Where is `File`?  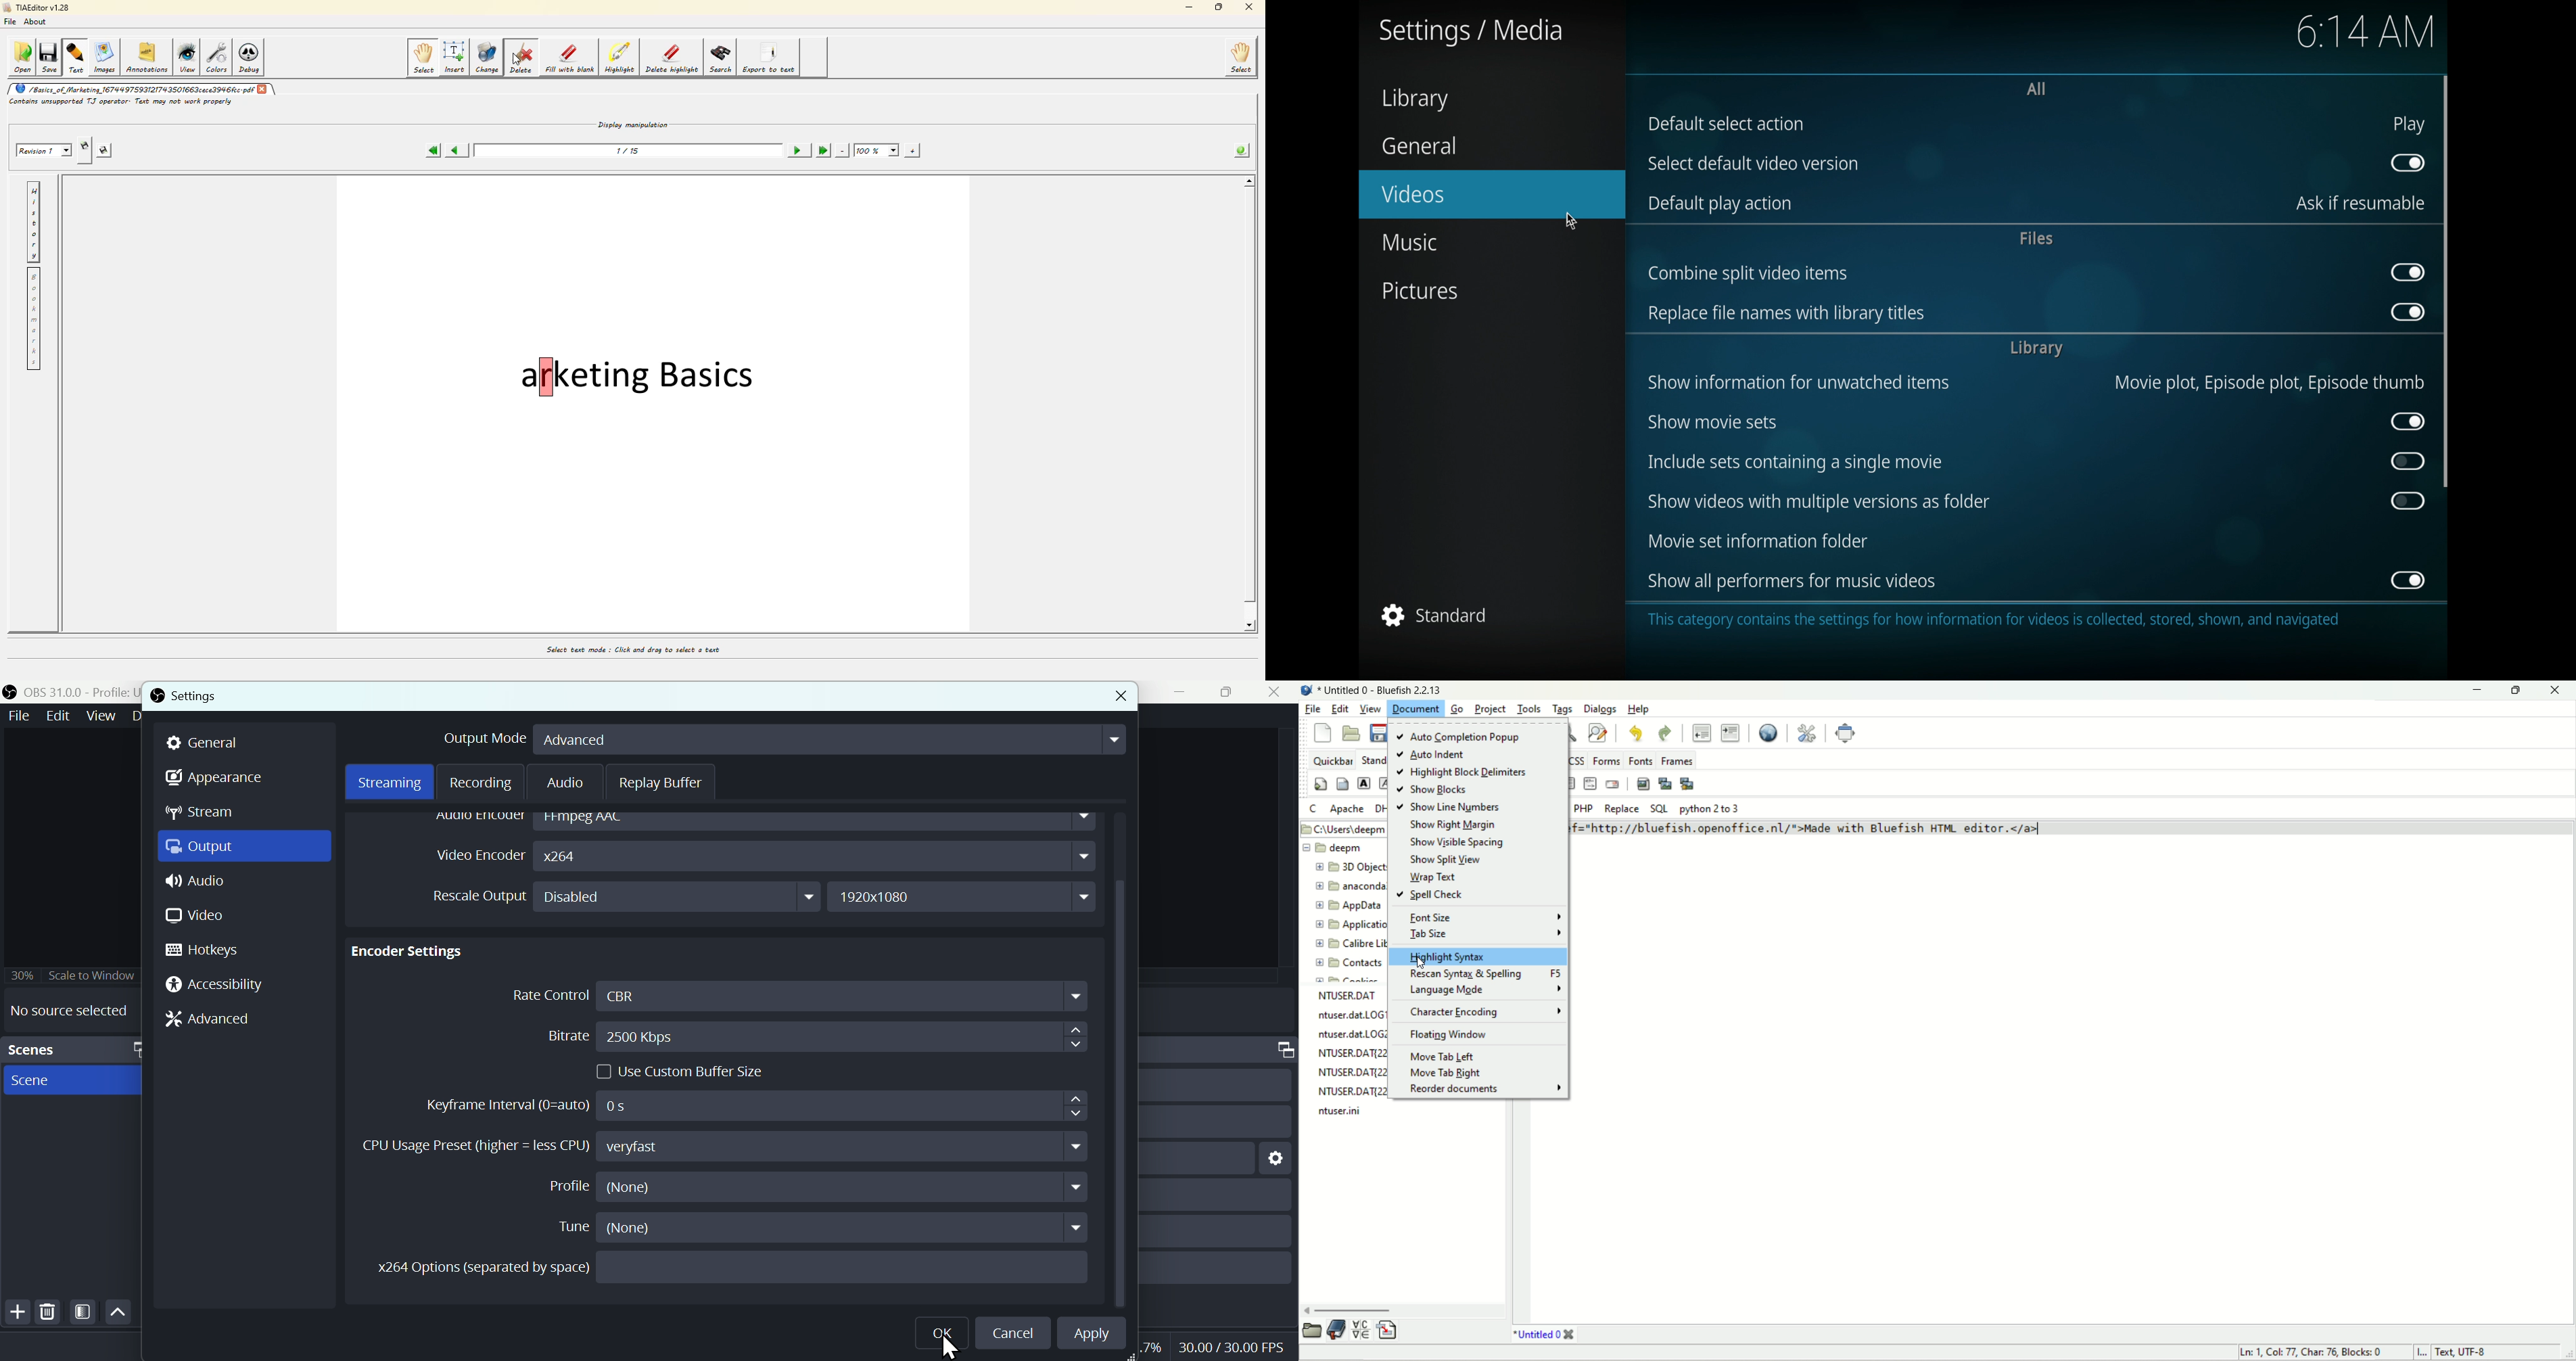
File is located at coordinates (20, 715).